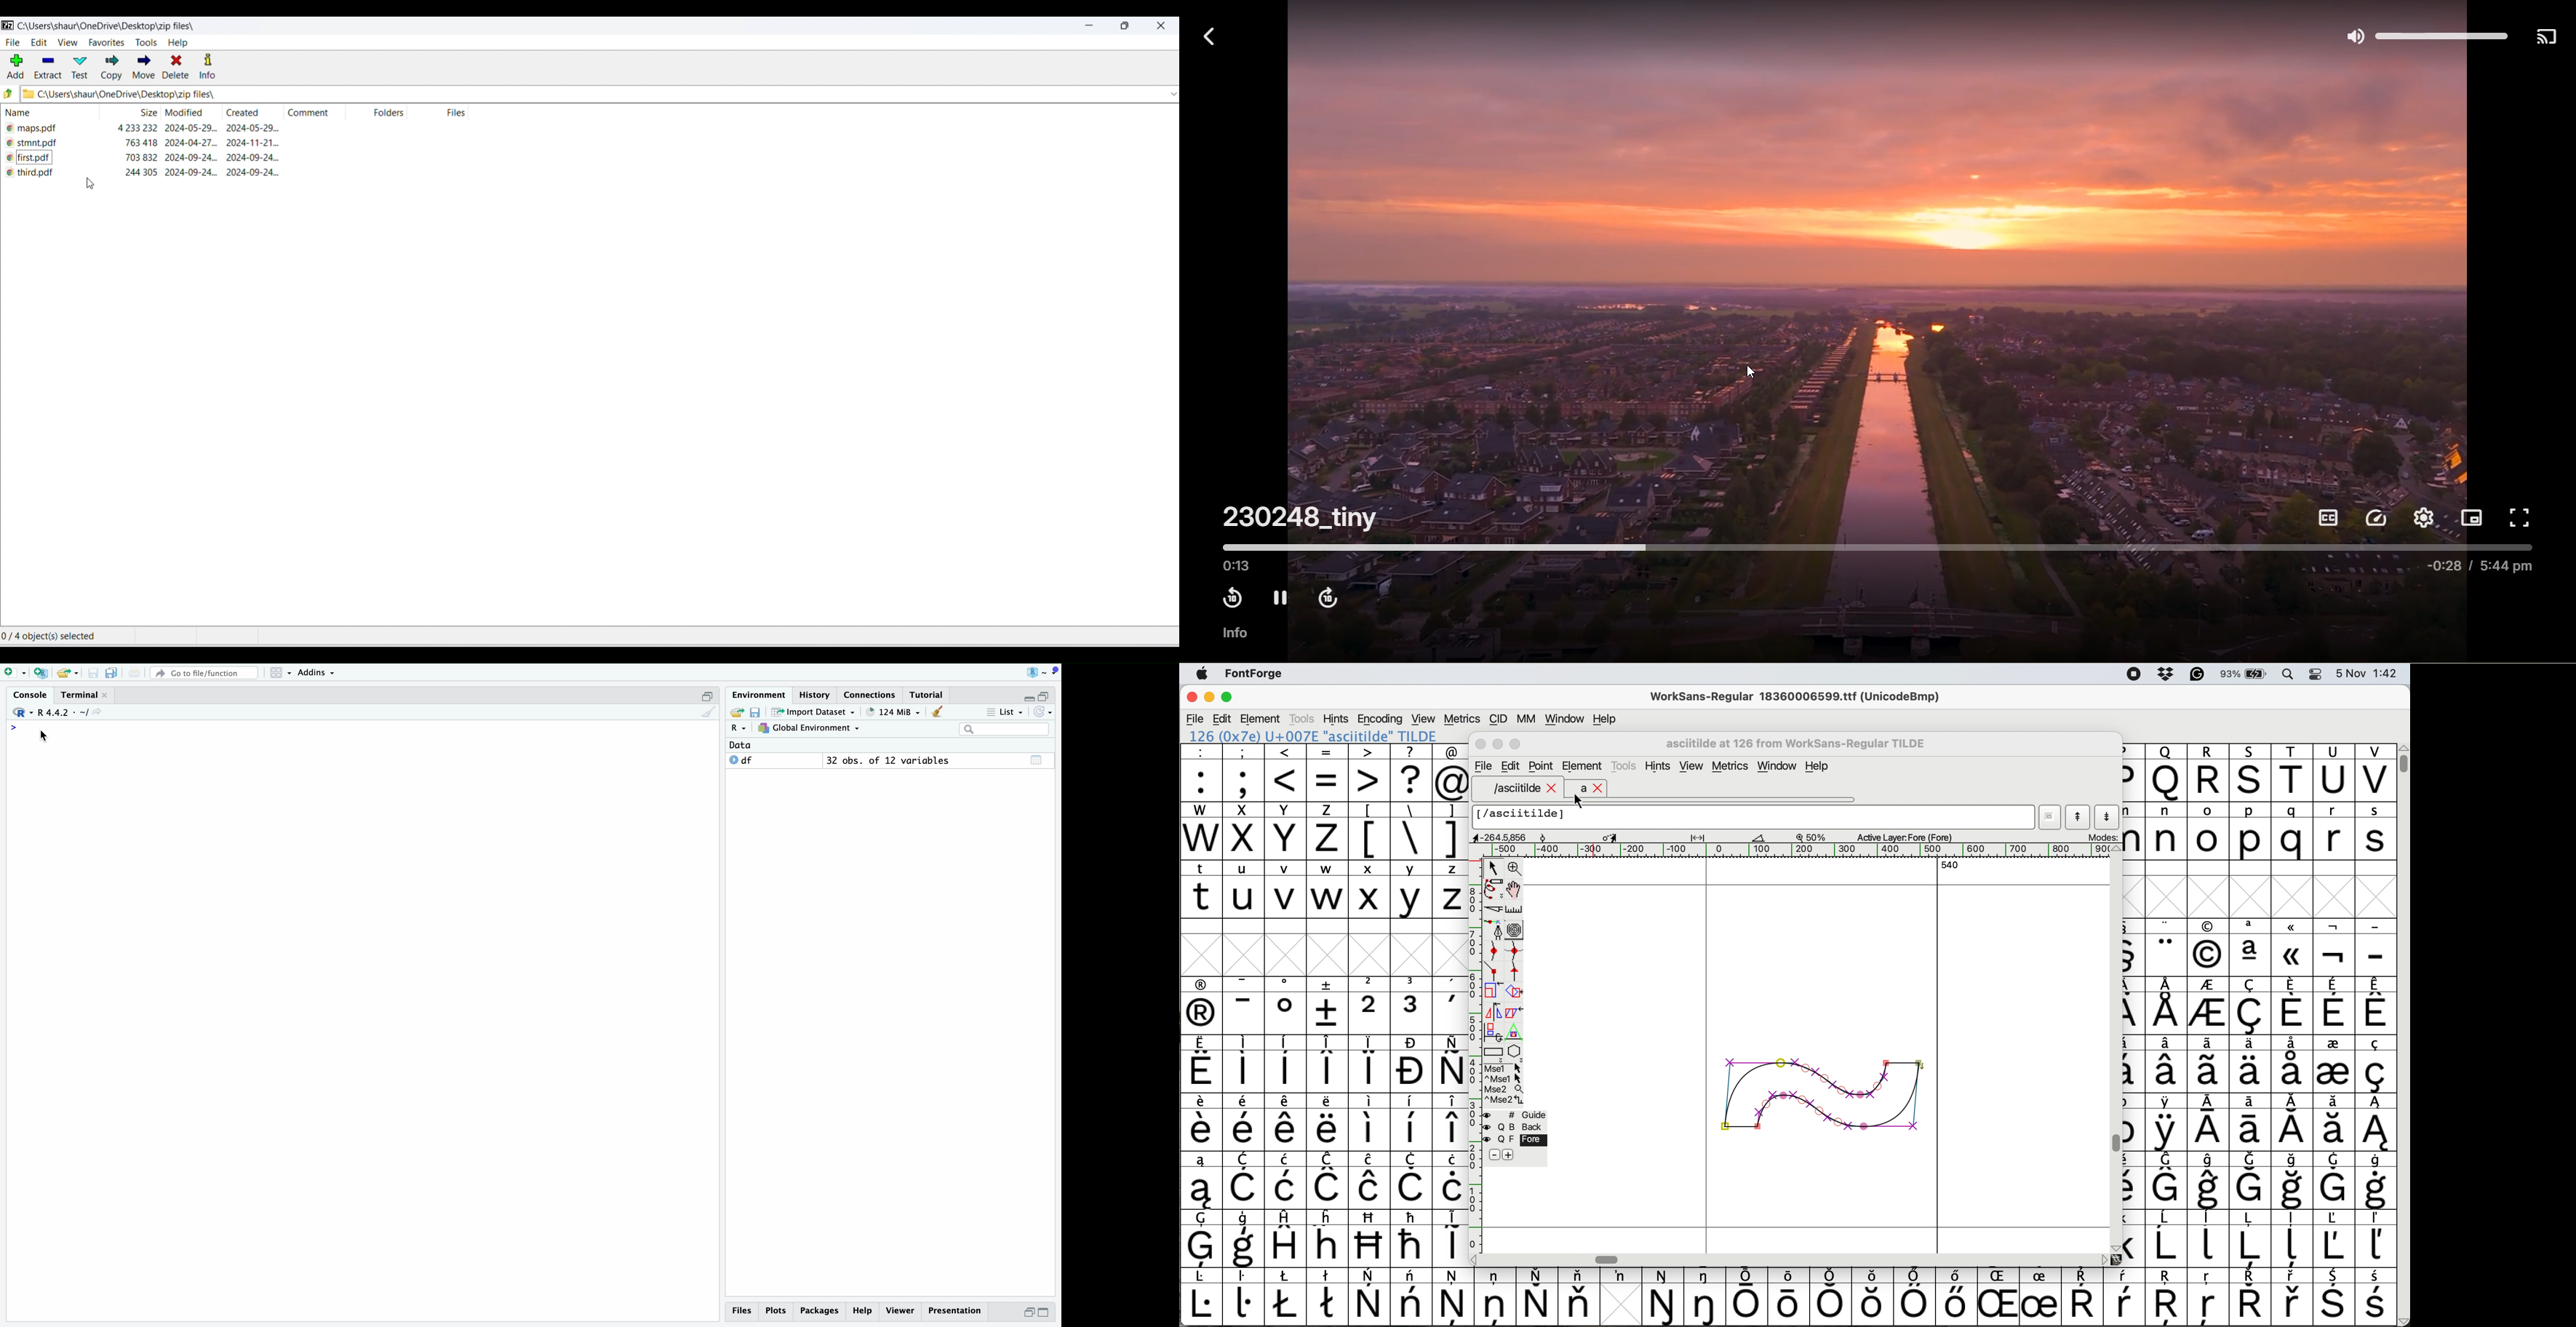  What do you see at coordinates (1451, 1006) in the screenshot?
I see `symbol` at bounding box center [1451, 1006].